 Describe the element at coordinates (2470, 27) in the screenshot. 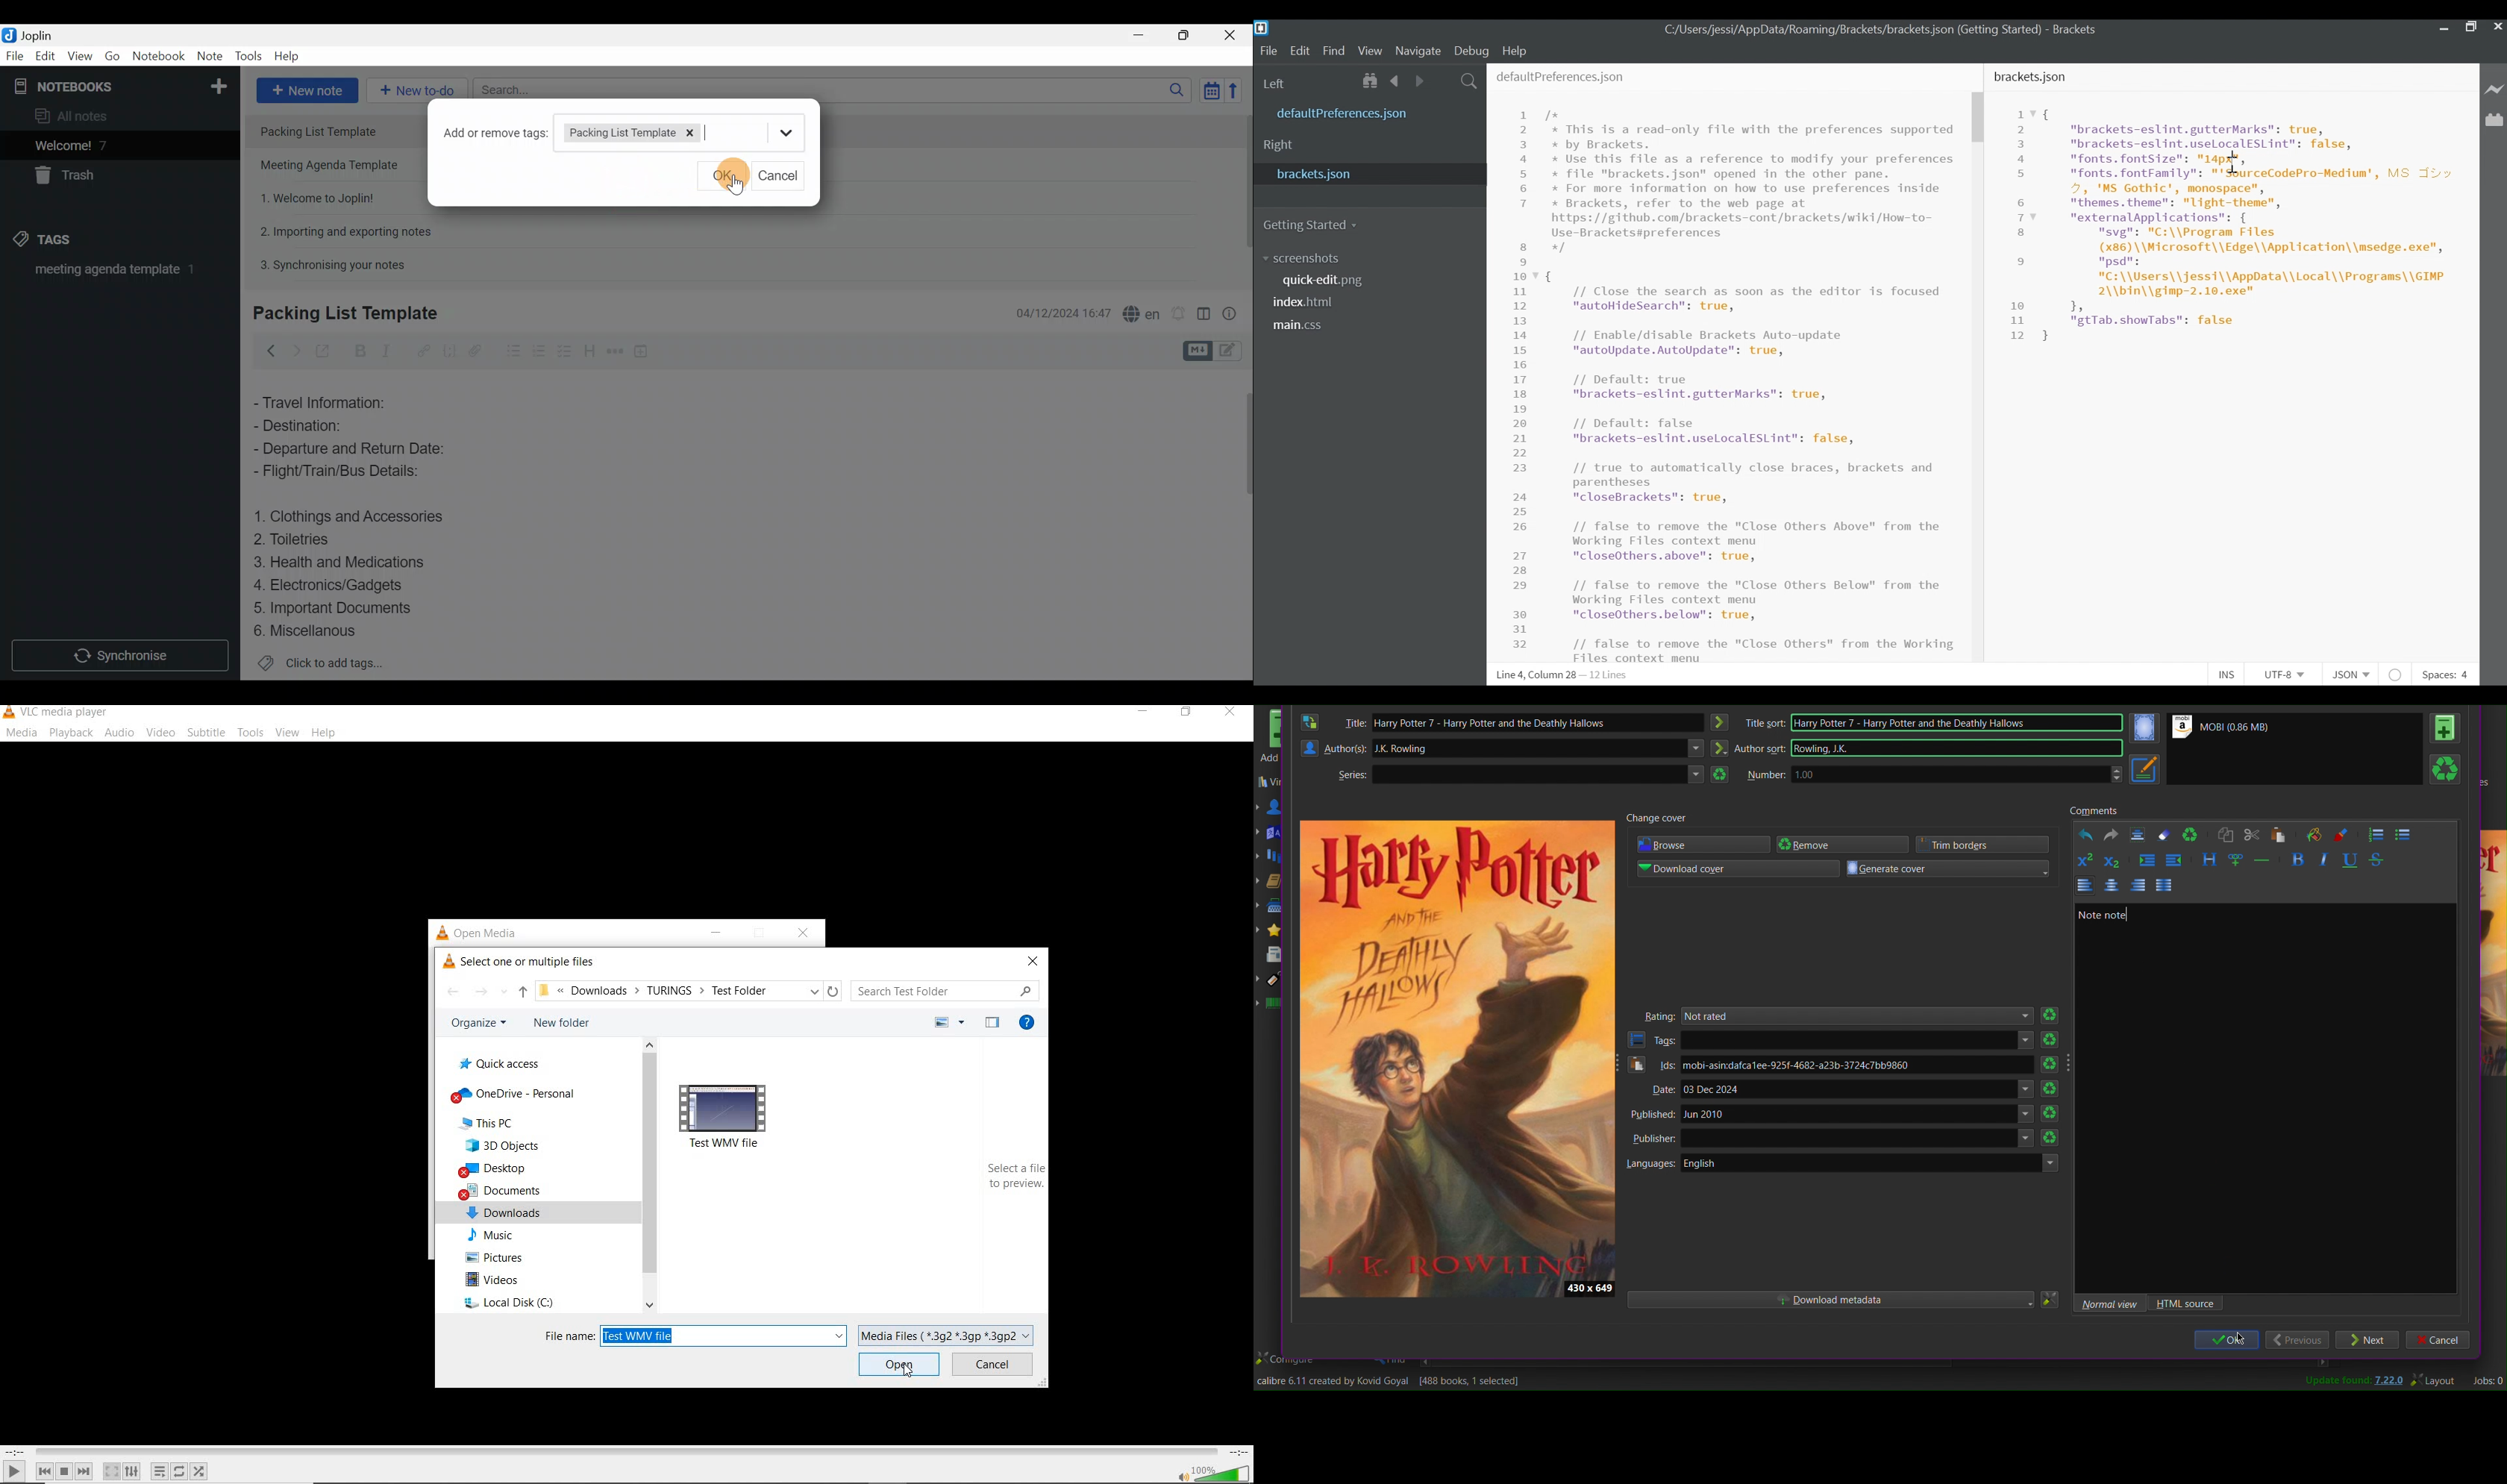

I see `Restore` at that location.